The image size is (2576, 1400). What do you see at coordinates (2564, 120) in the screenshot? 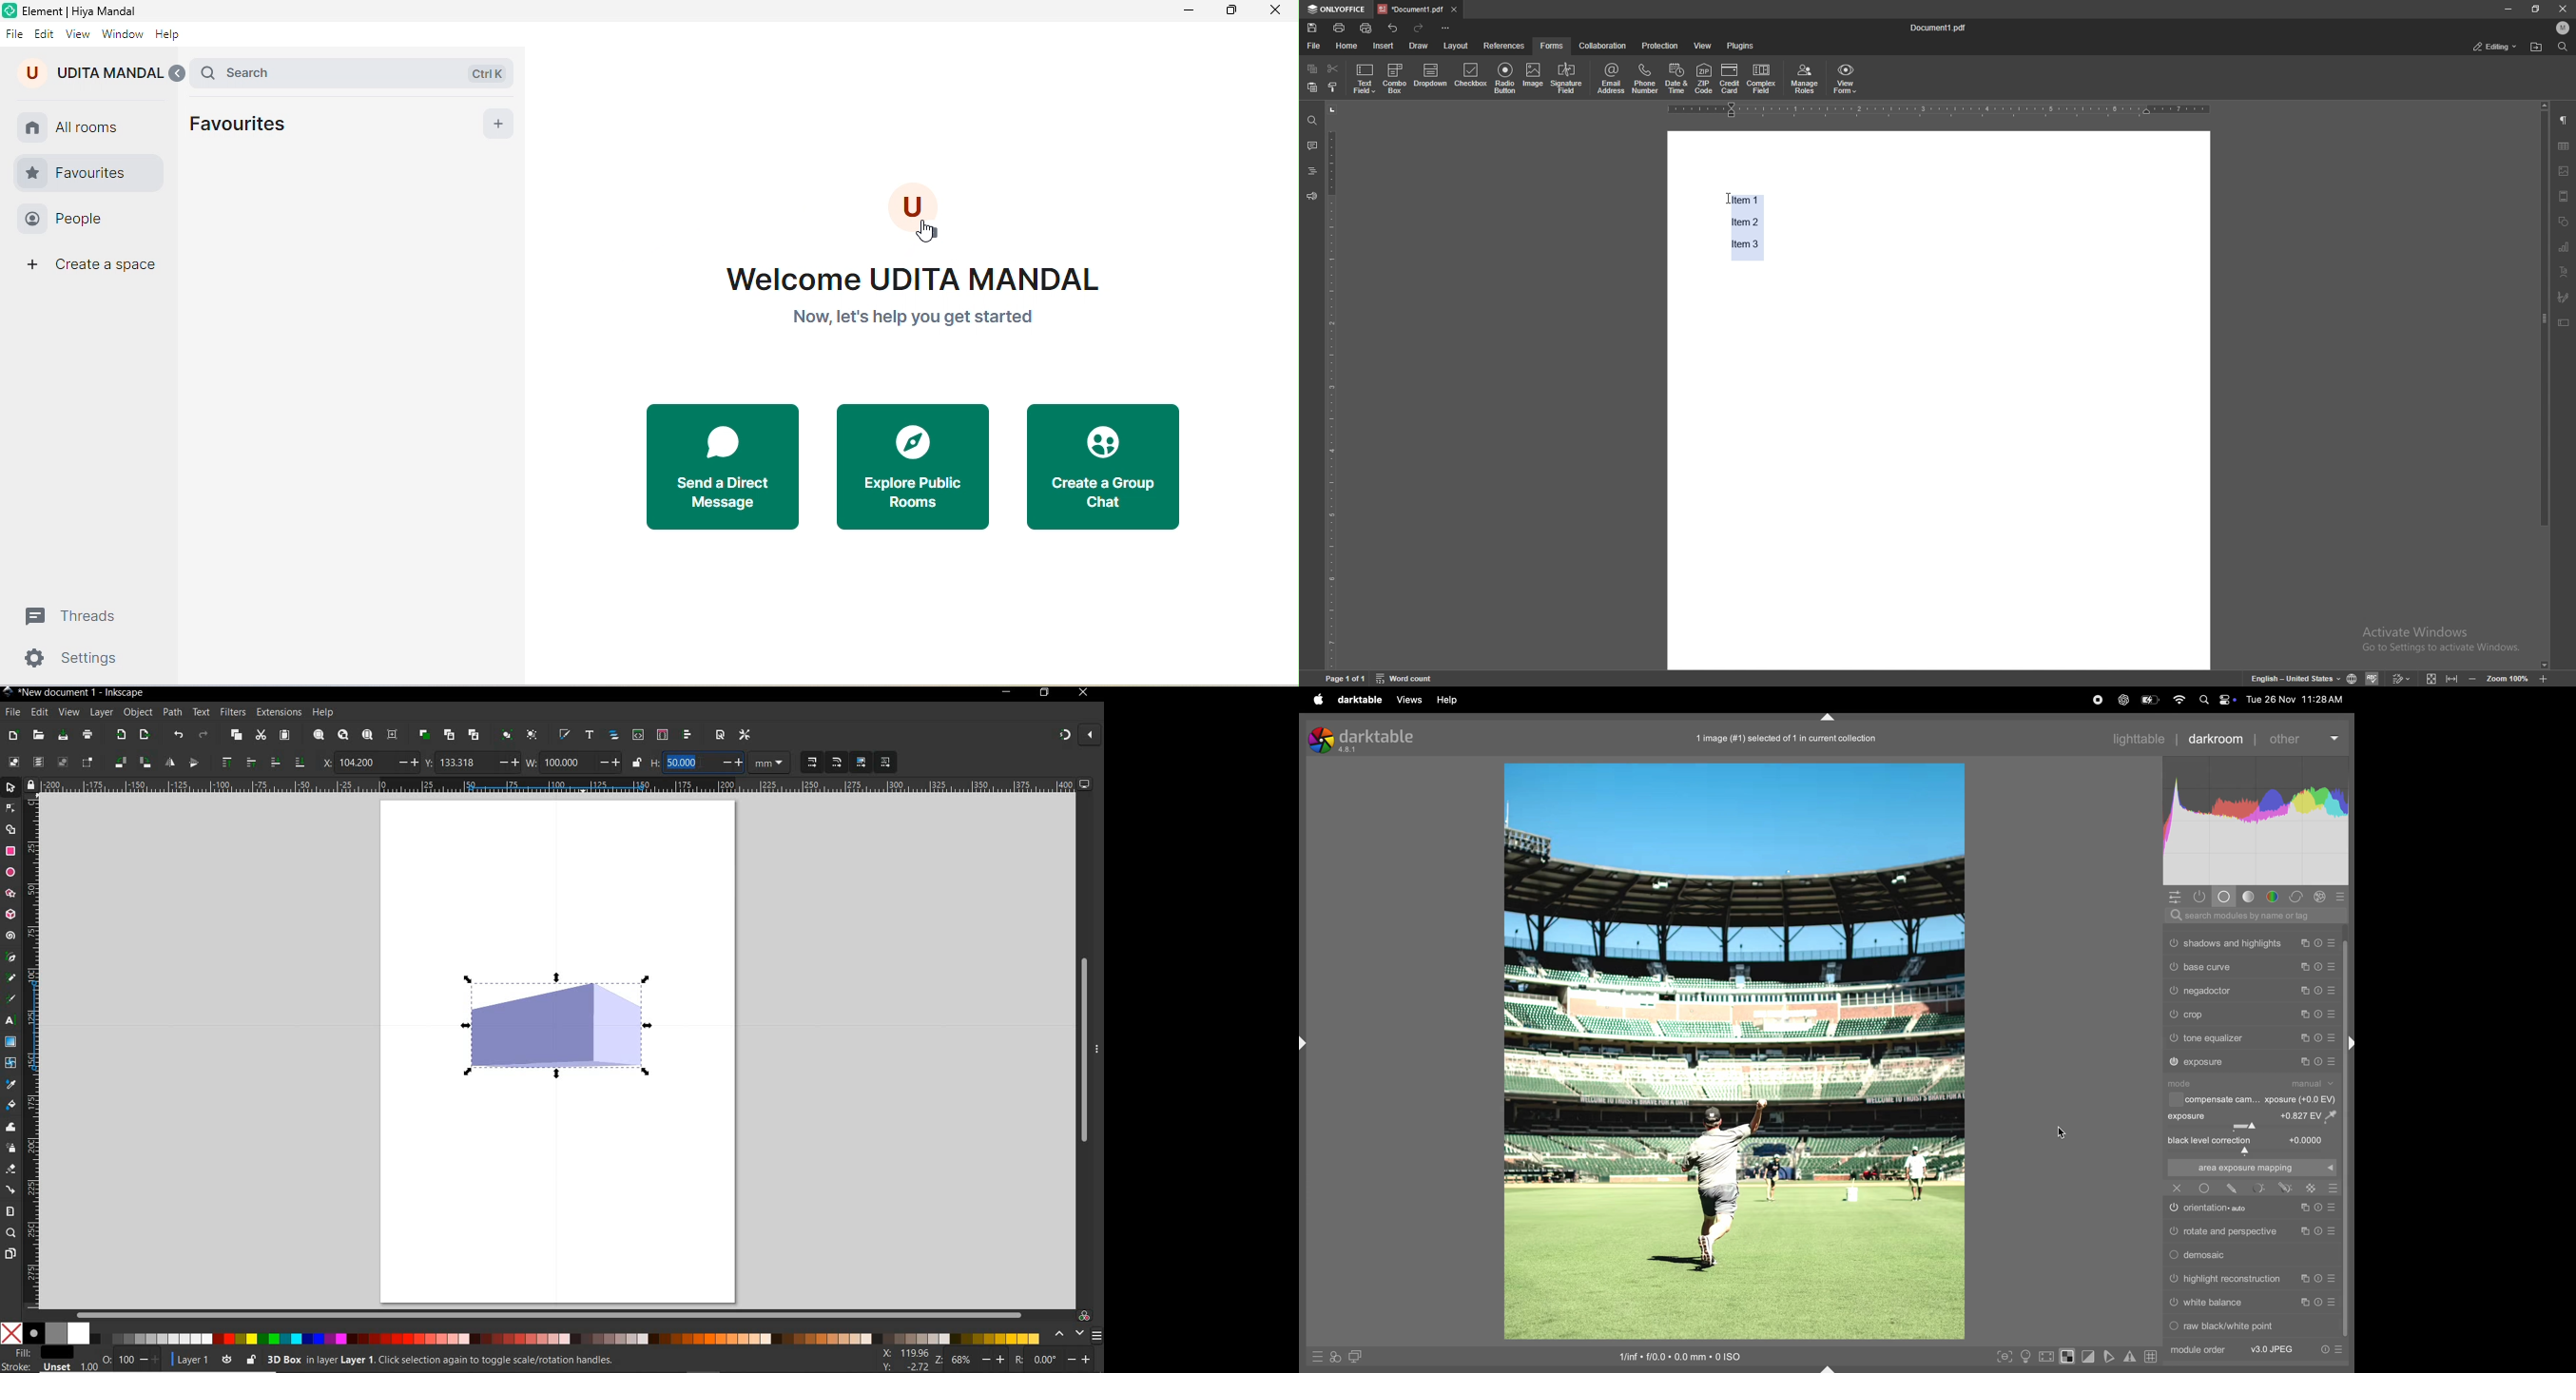
I see `paragraph` at bounding box center [2564, 120].